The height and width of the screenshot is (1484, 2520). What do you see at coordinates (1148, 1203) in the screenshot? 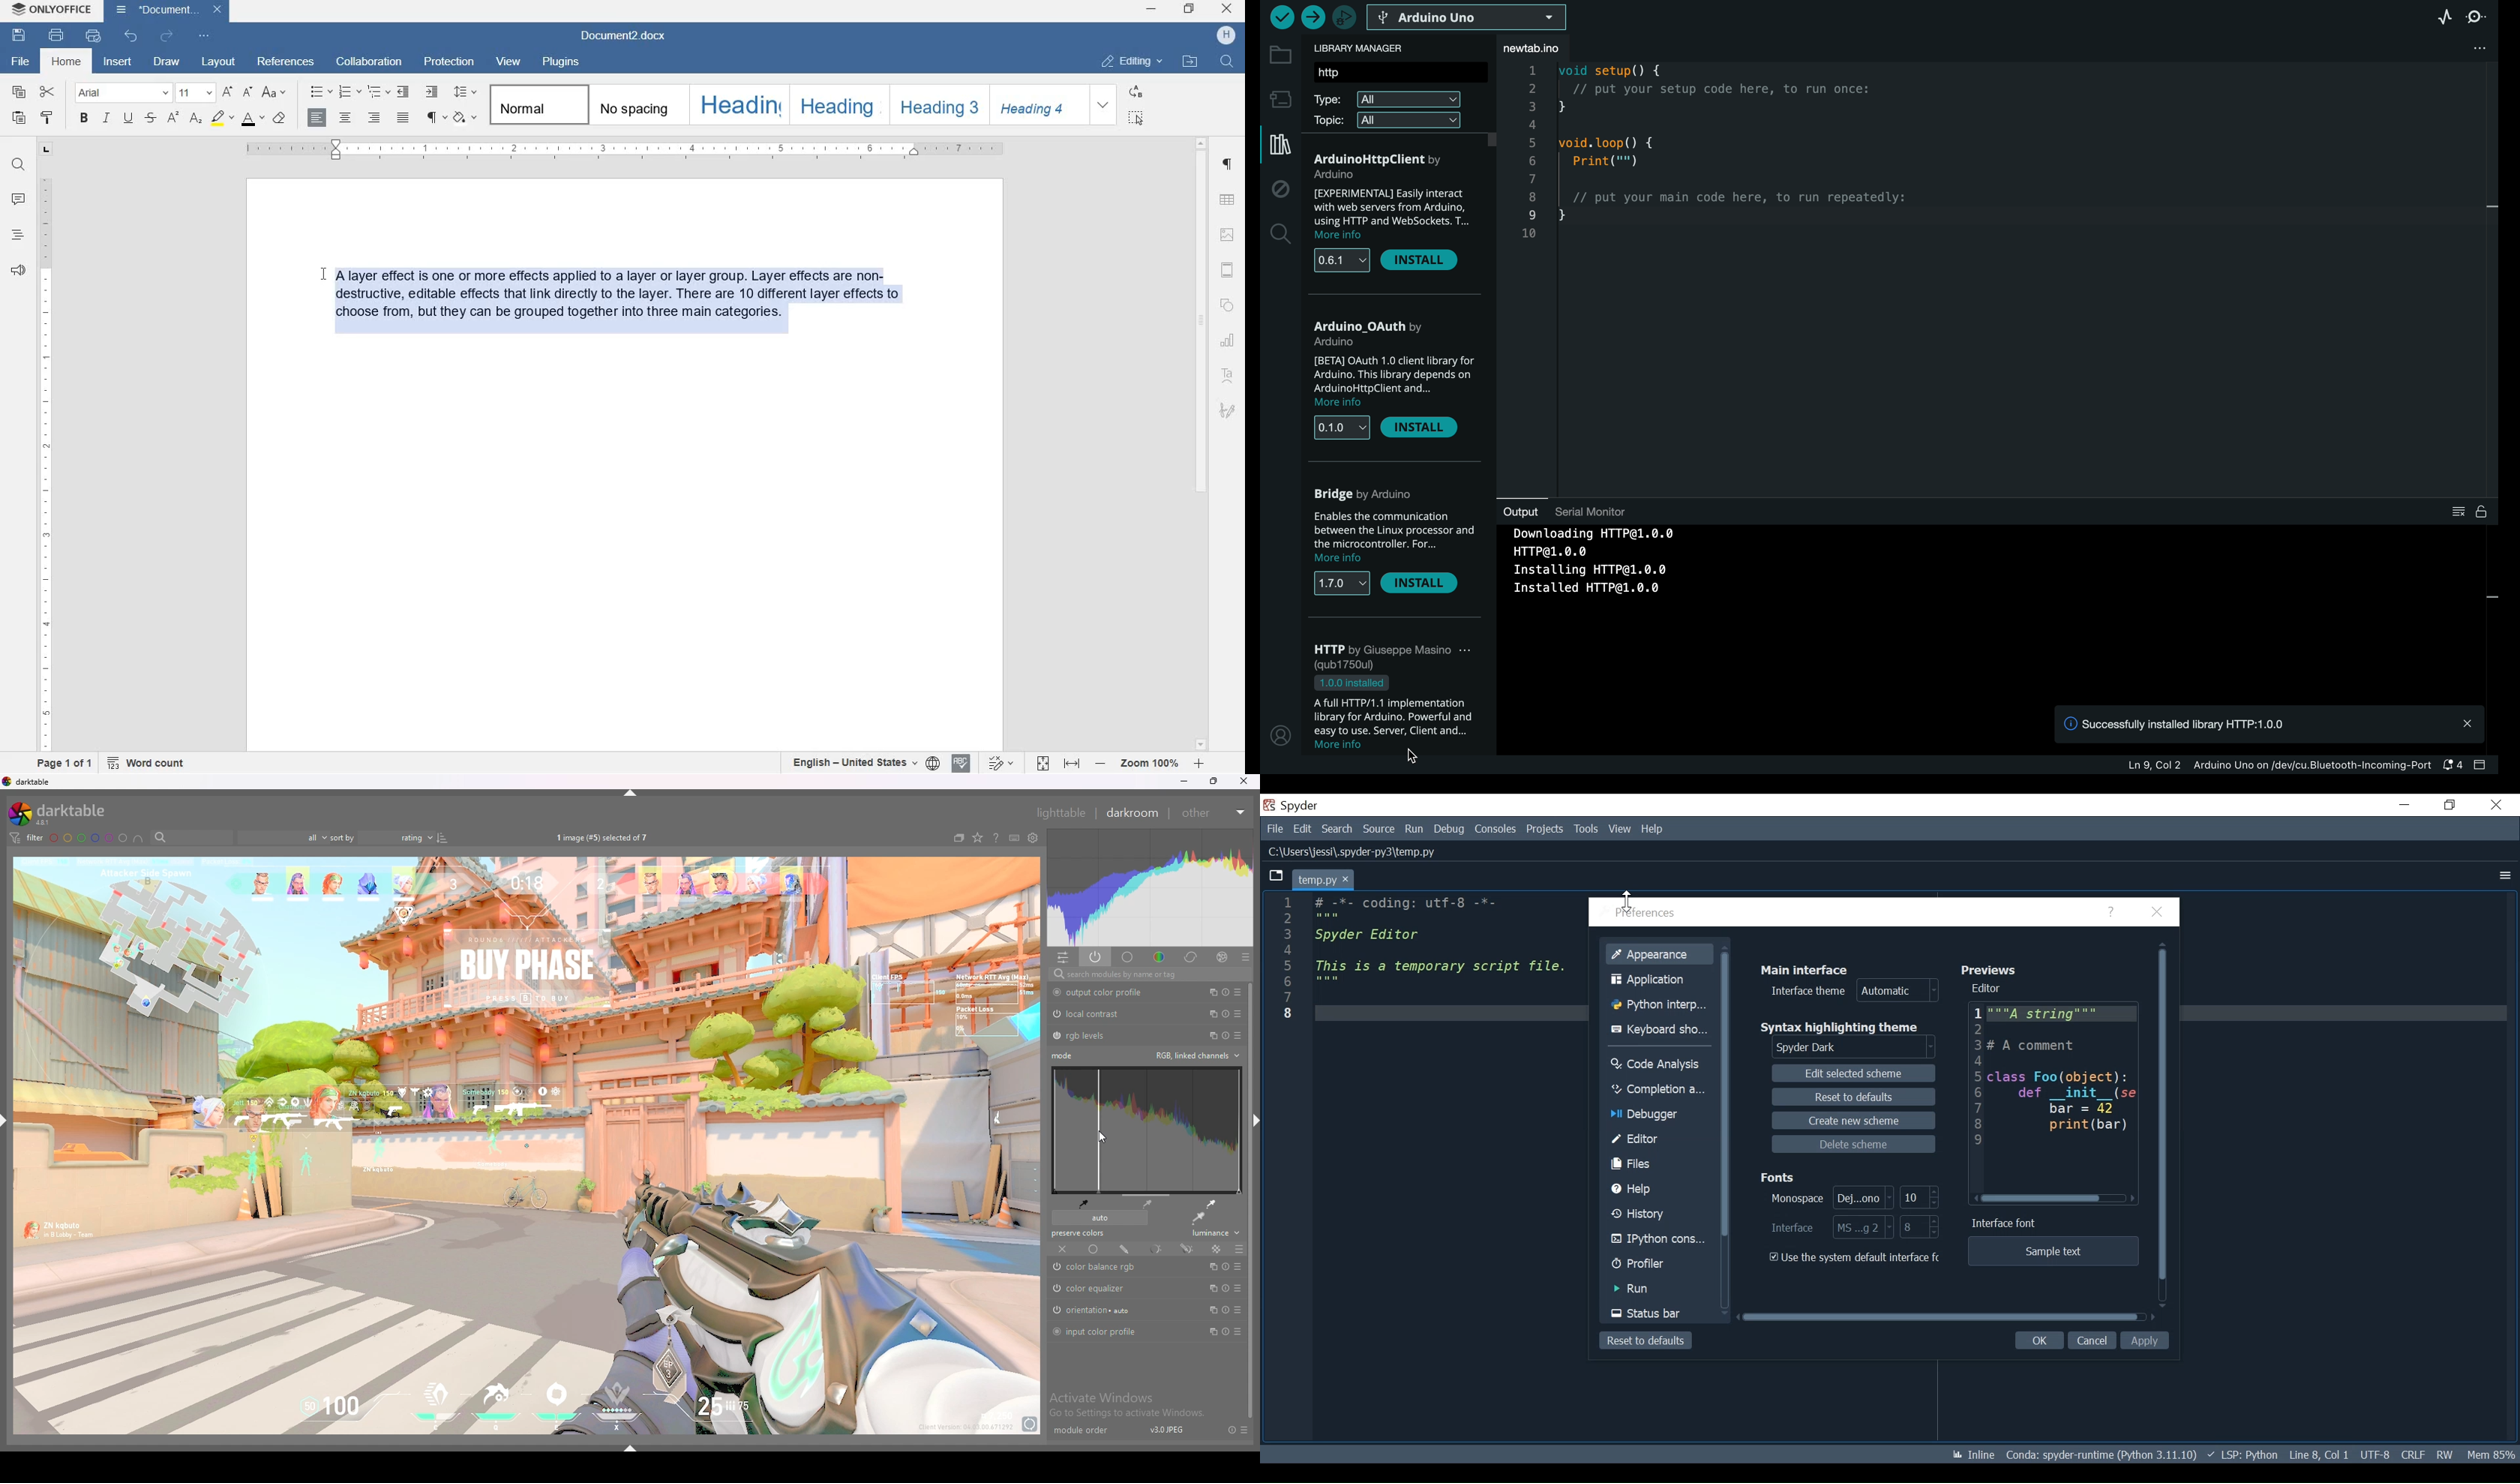
I see `medium gray points` at bounding box center [1148, 1203].